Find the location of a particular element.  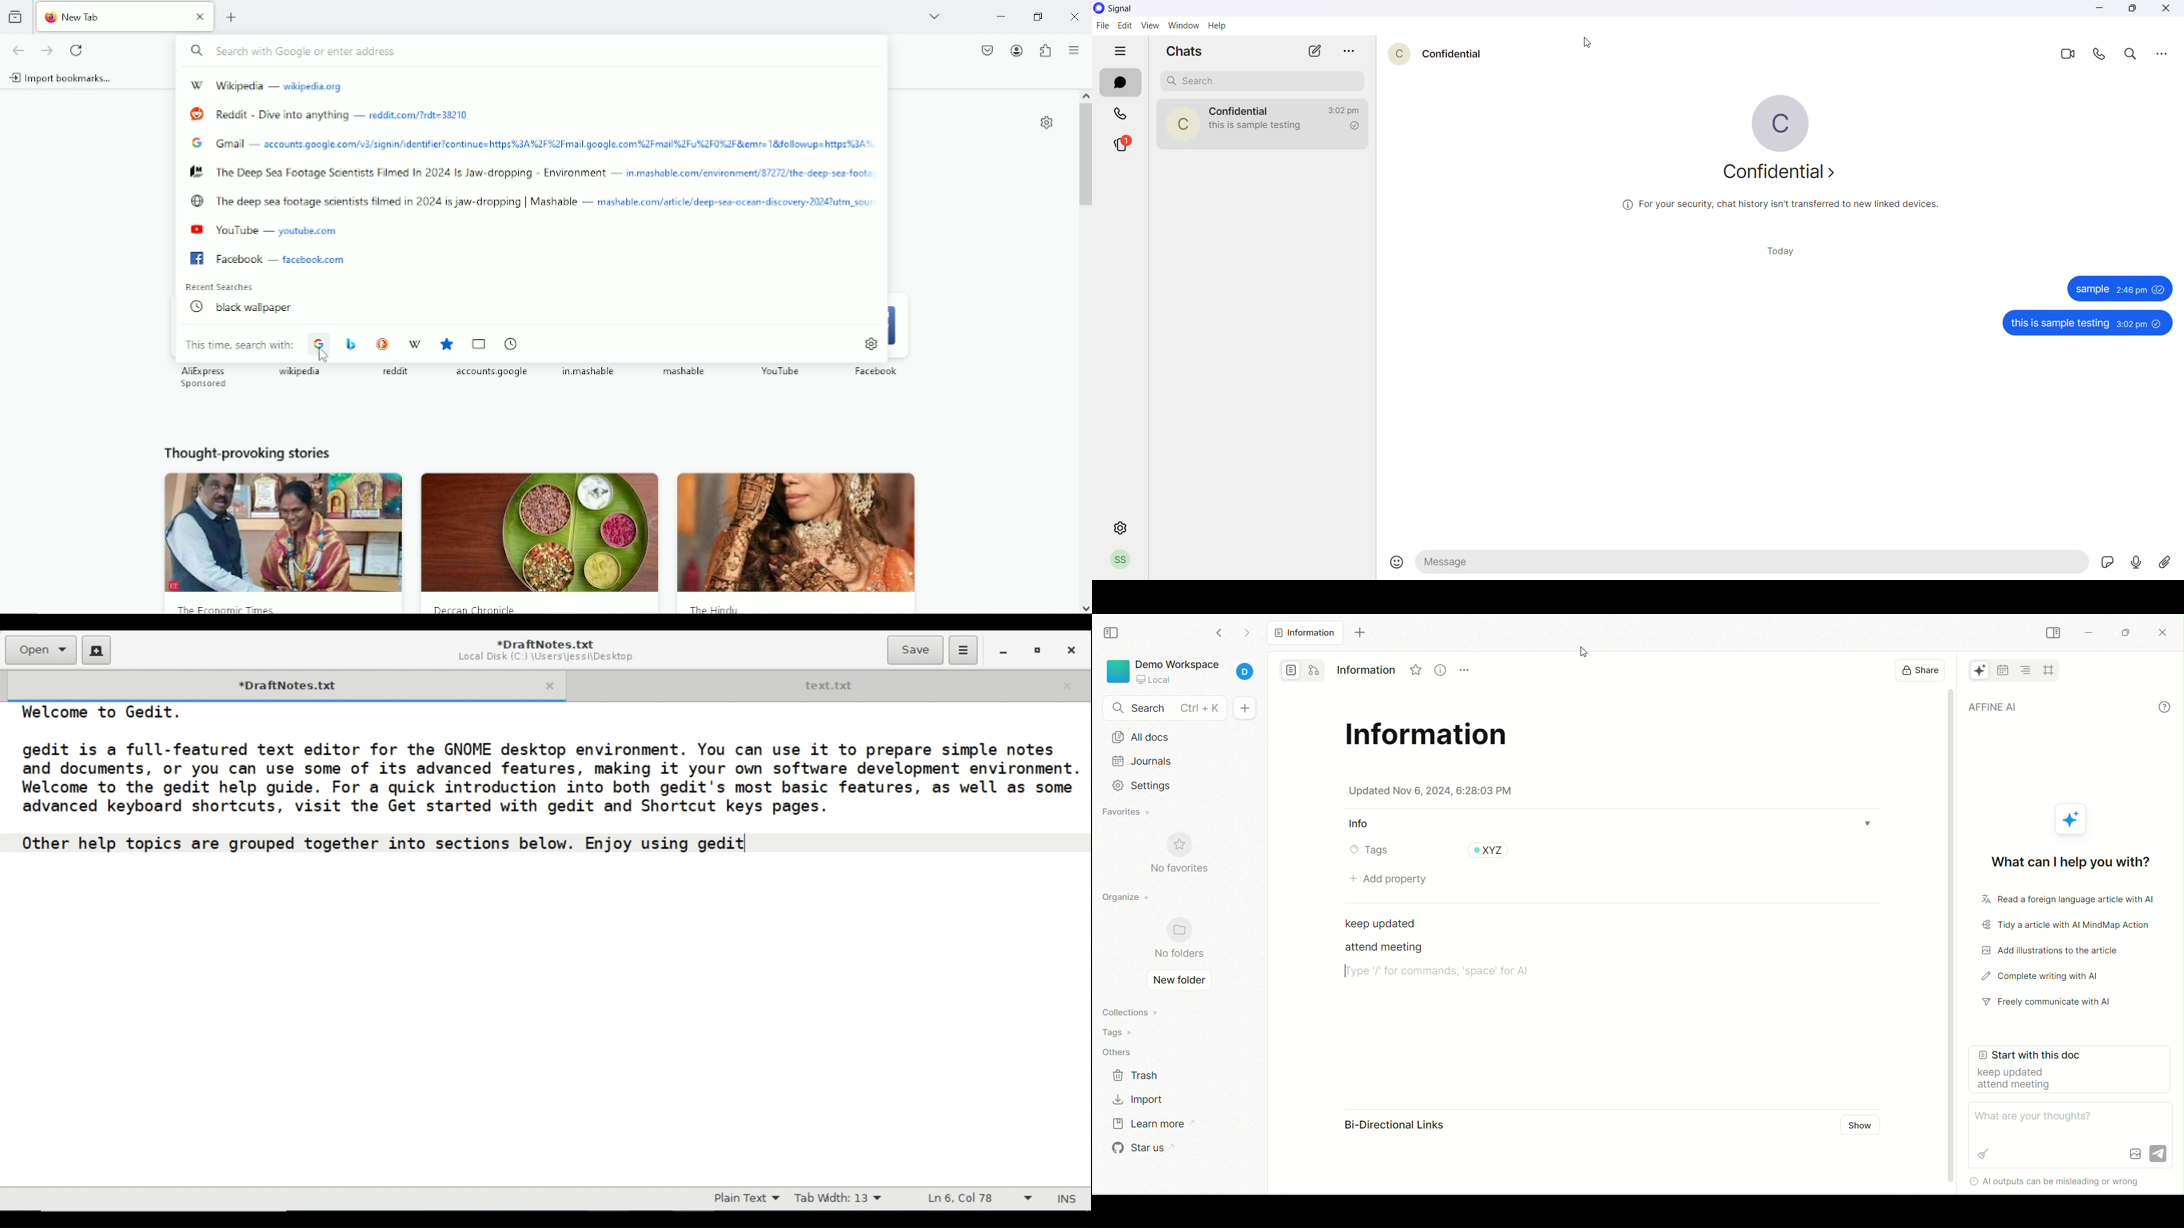

message text area is located at coordinates (1751, 565).